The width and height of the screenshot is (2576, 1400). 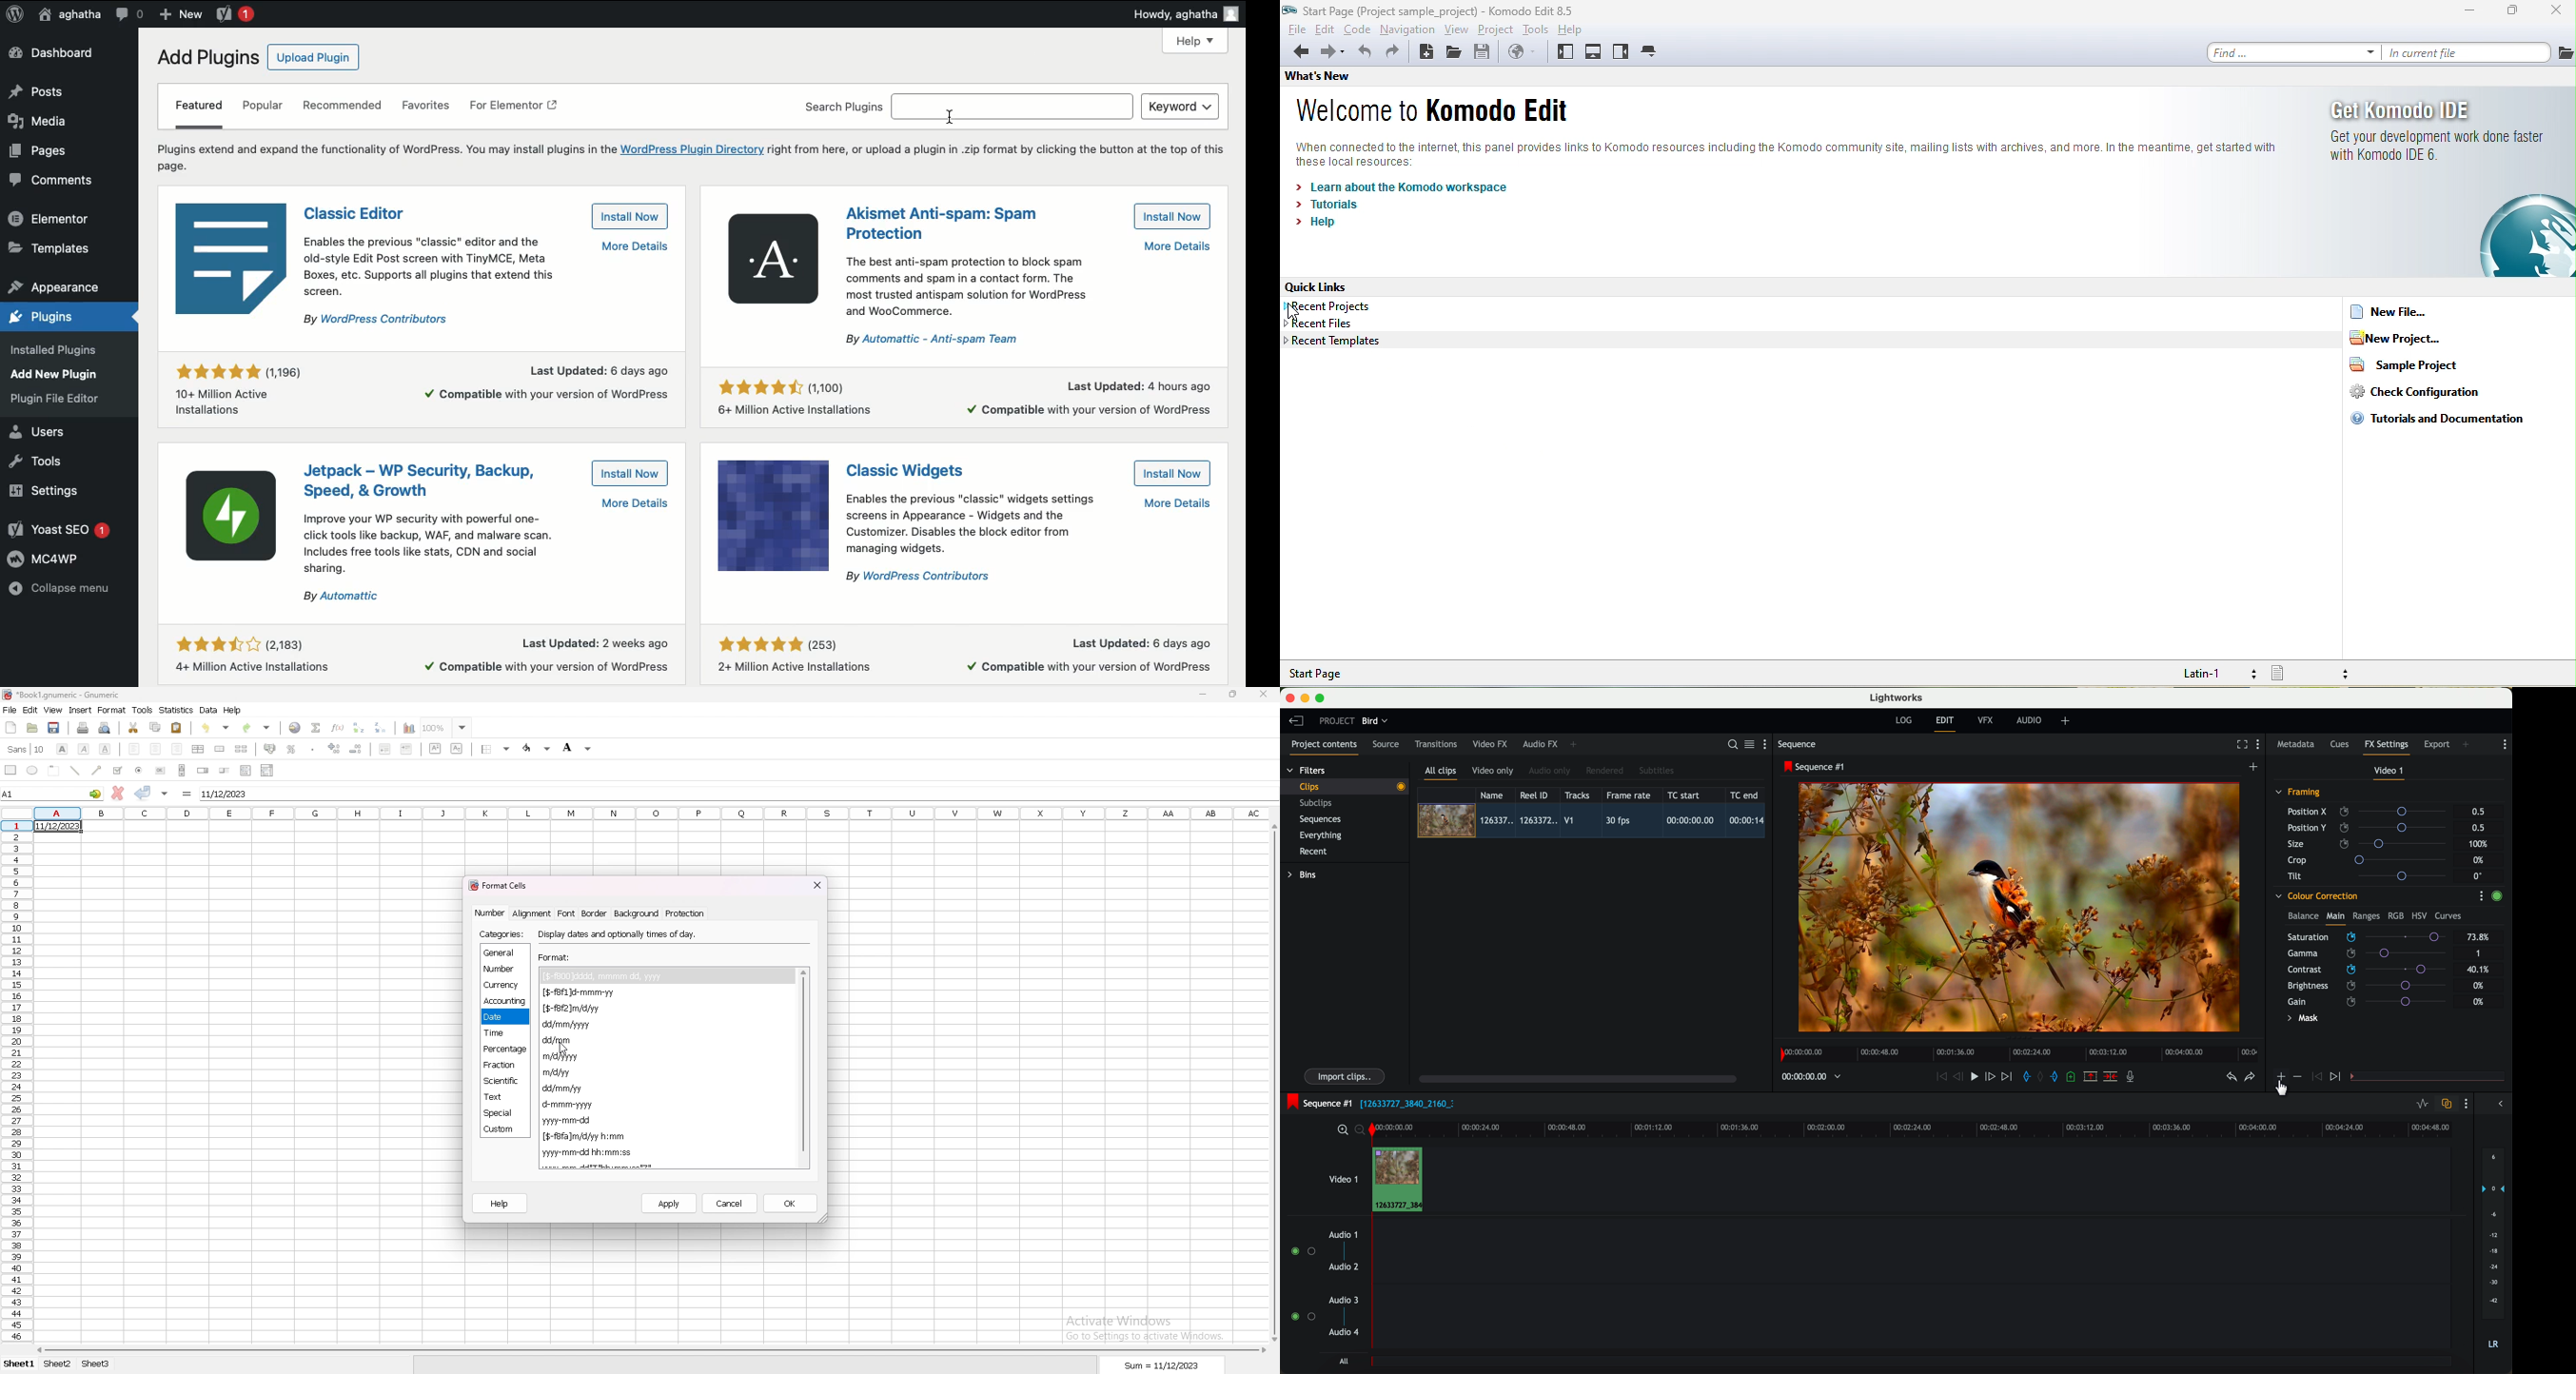 What do you see at coordinates (1314, 853) in the screenshot?
I see `recent` at bounding box center [1314, 853].